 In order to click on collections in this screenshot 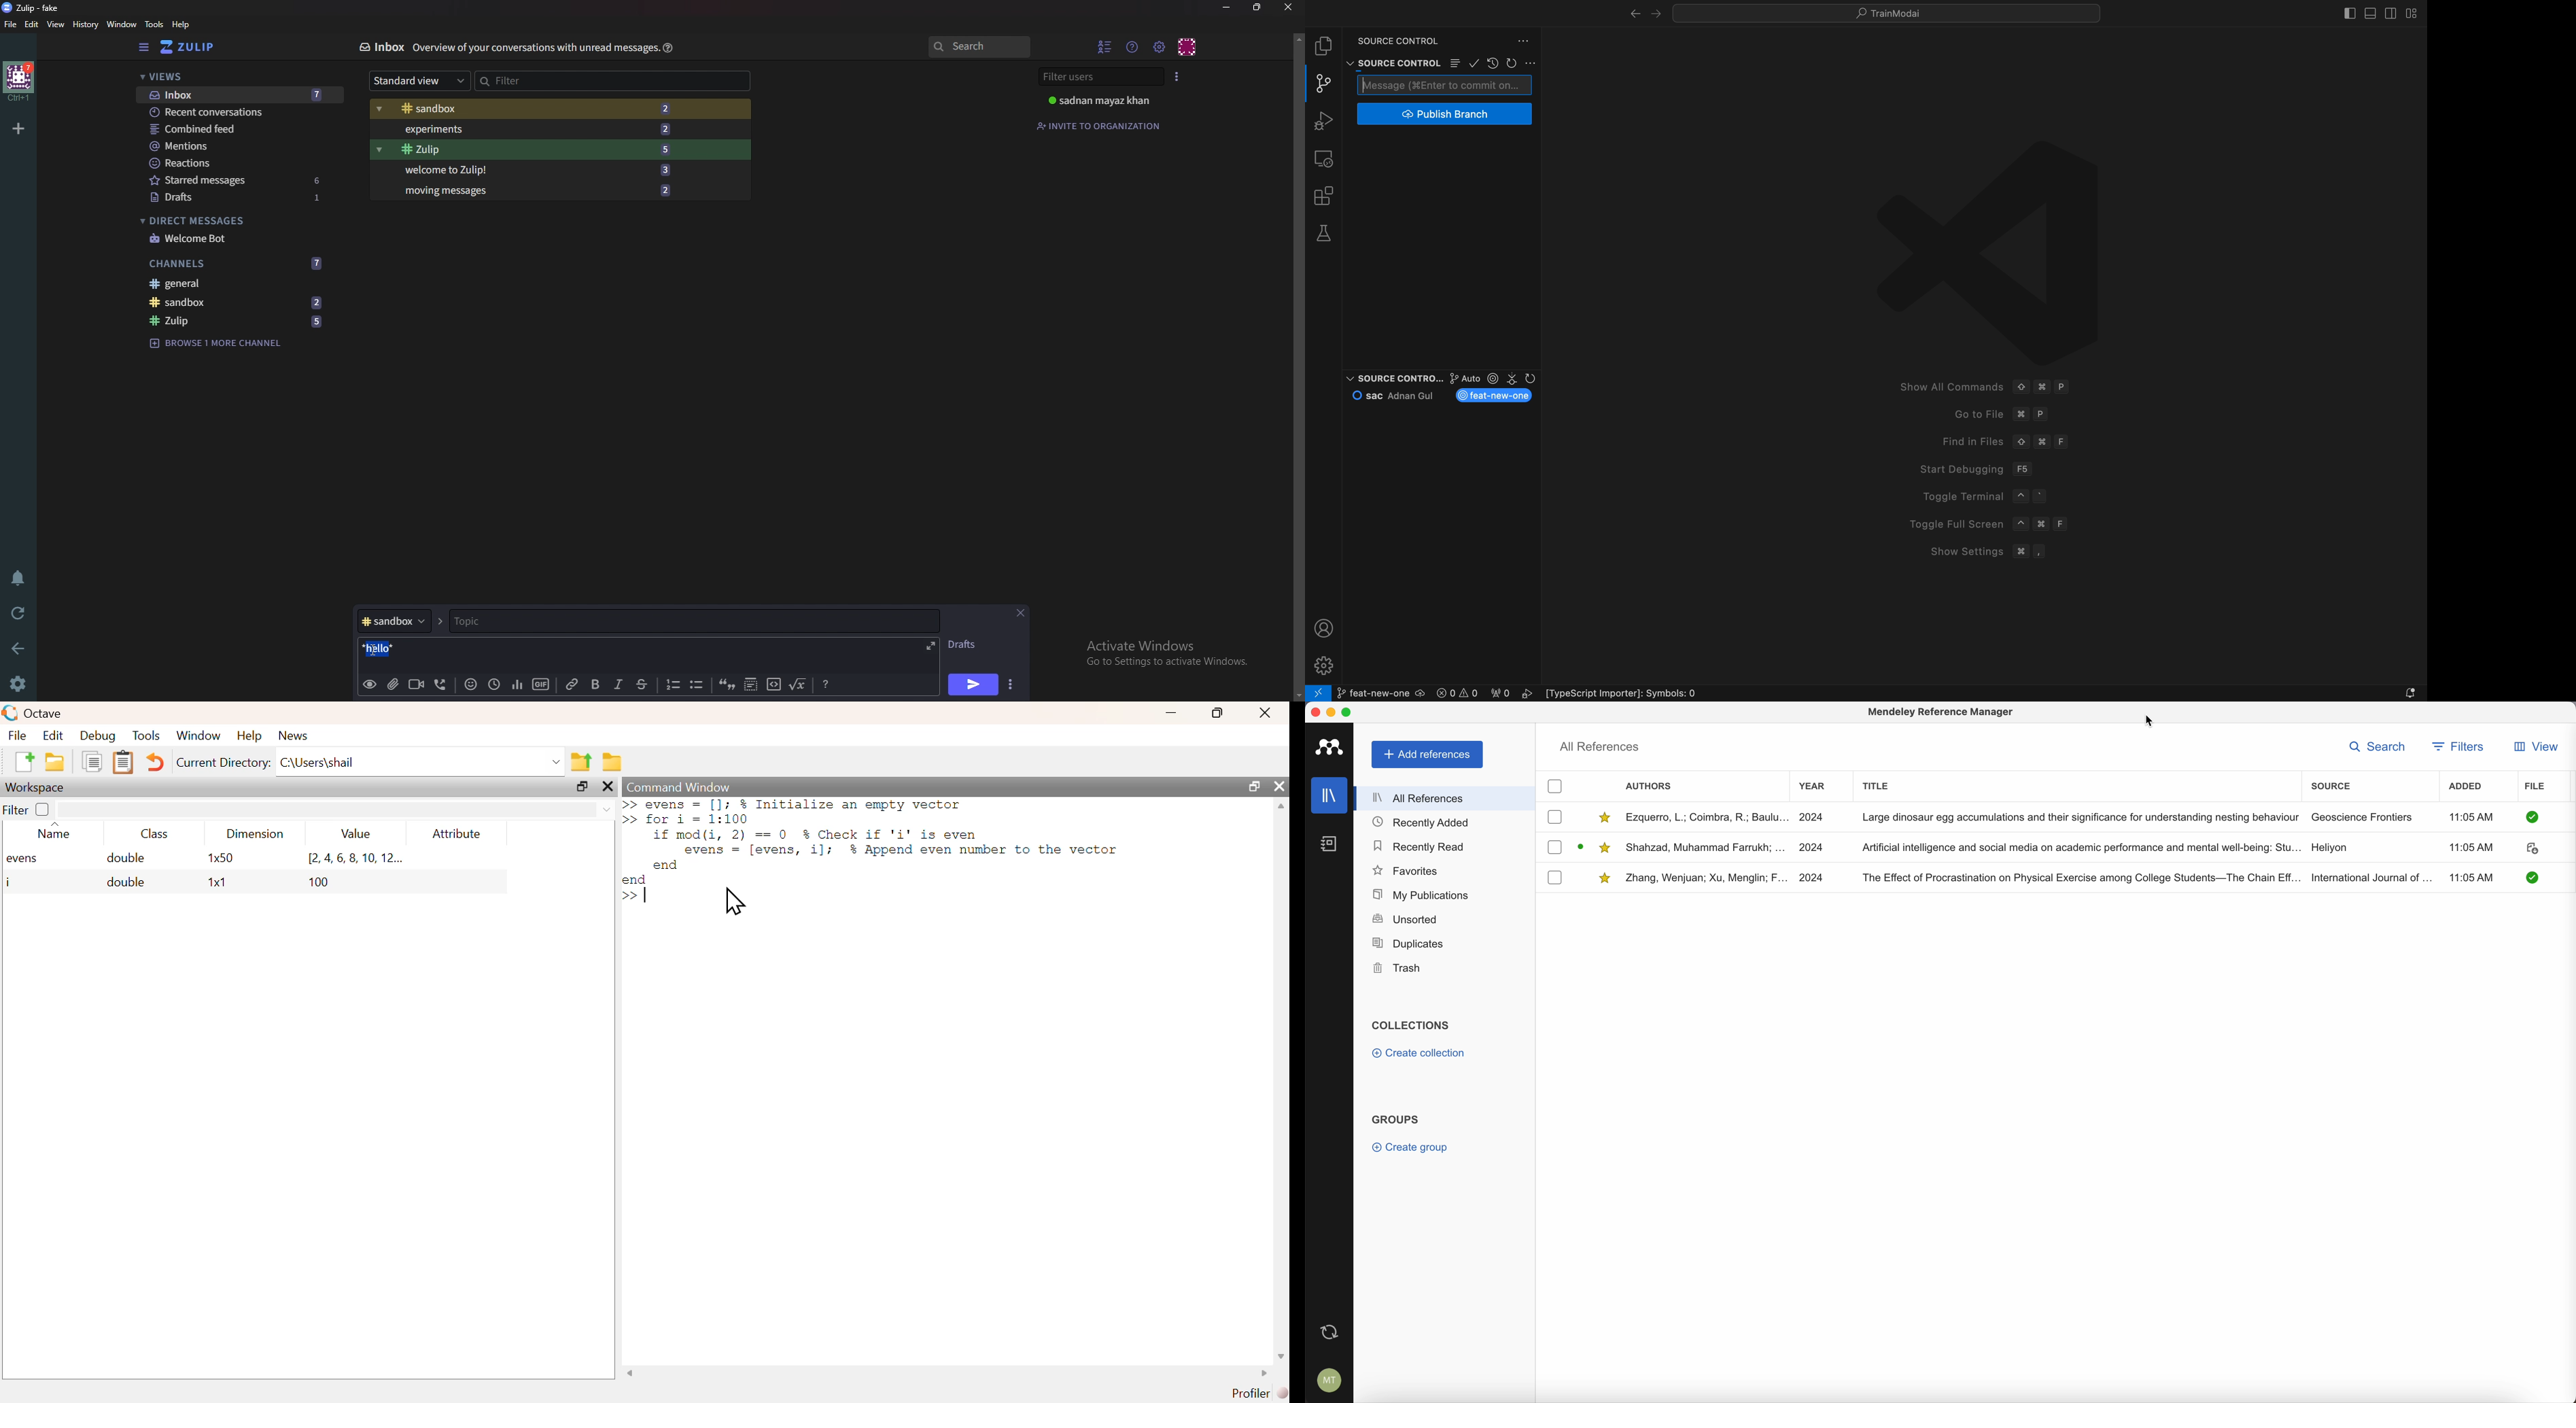, I will do `click(1411, 1026)`.